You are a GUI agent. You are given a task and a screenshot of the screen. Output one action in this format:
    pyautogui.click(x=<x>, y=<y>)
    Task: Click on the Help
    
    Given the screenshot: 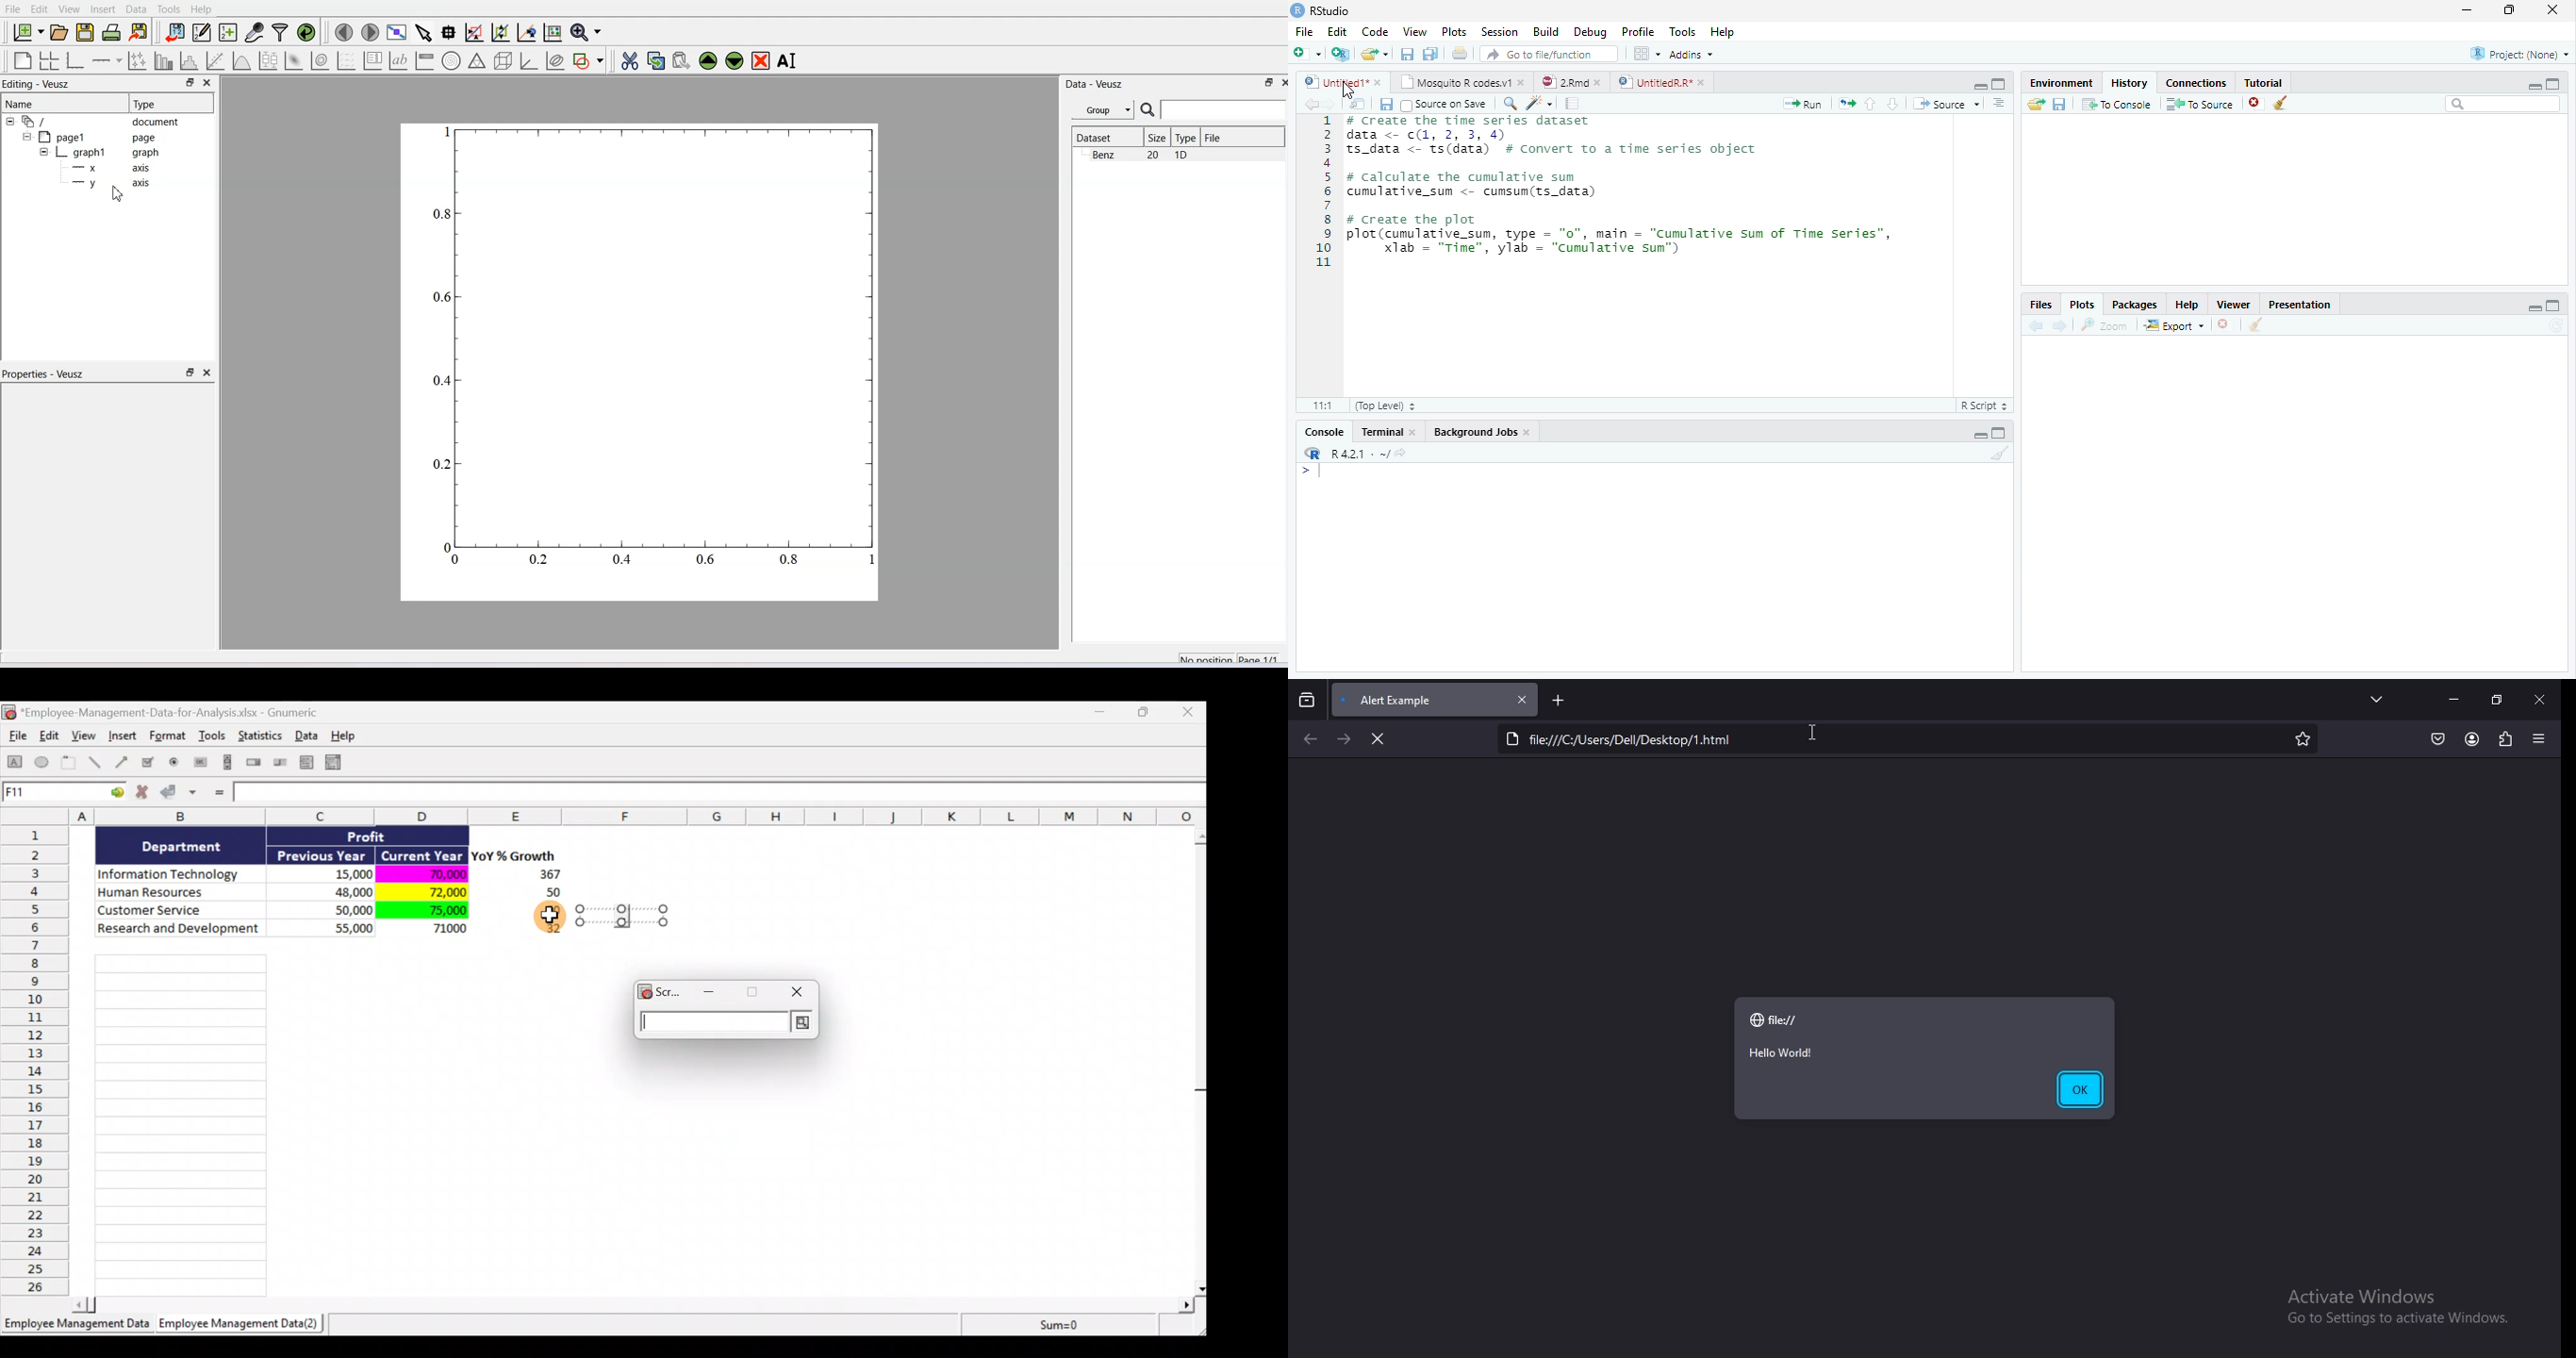 What is the action you would take?
    pyautogui.click(x=1724, y=34)
    